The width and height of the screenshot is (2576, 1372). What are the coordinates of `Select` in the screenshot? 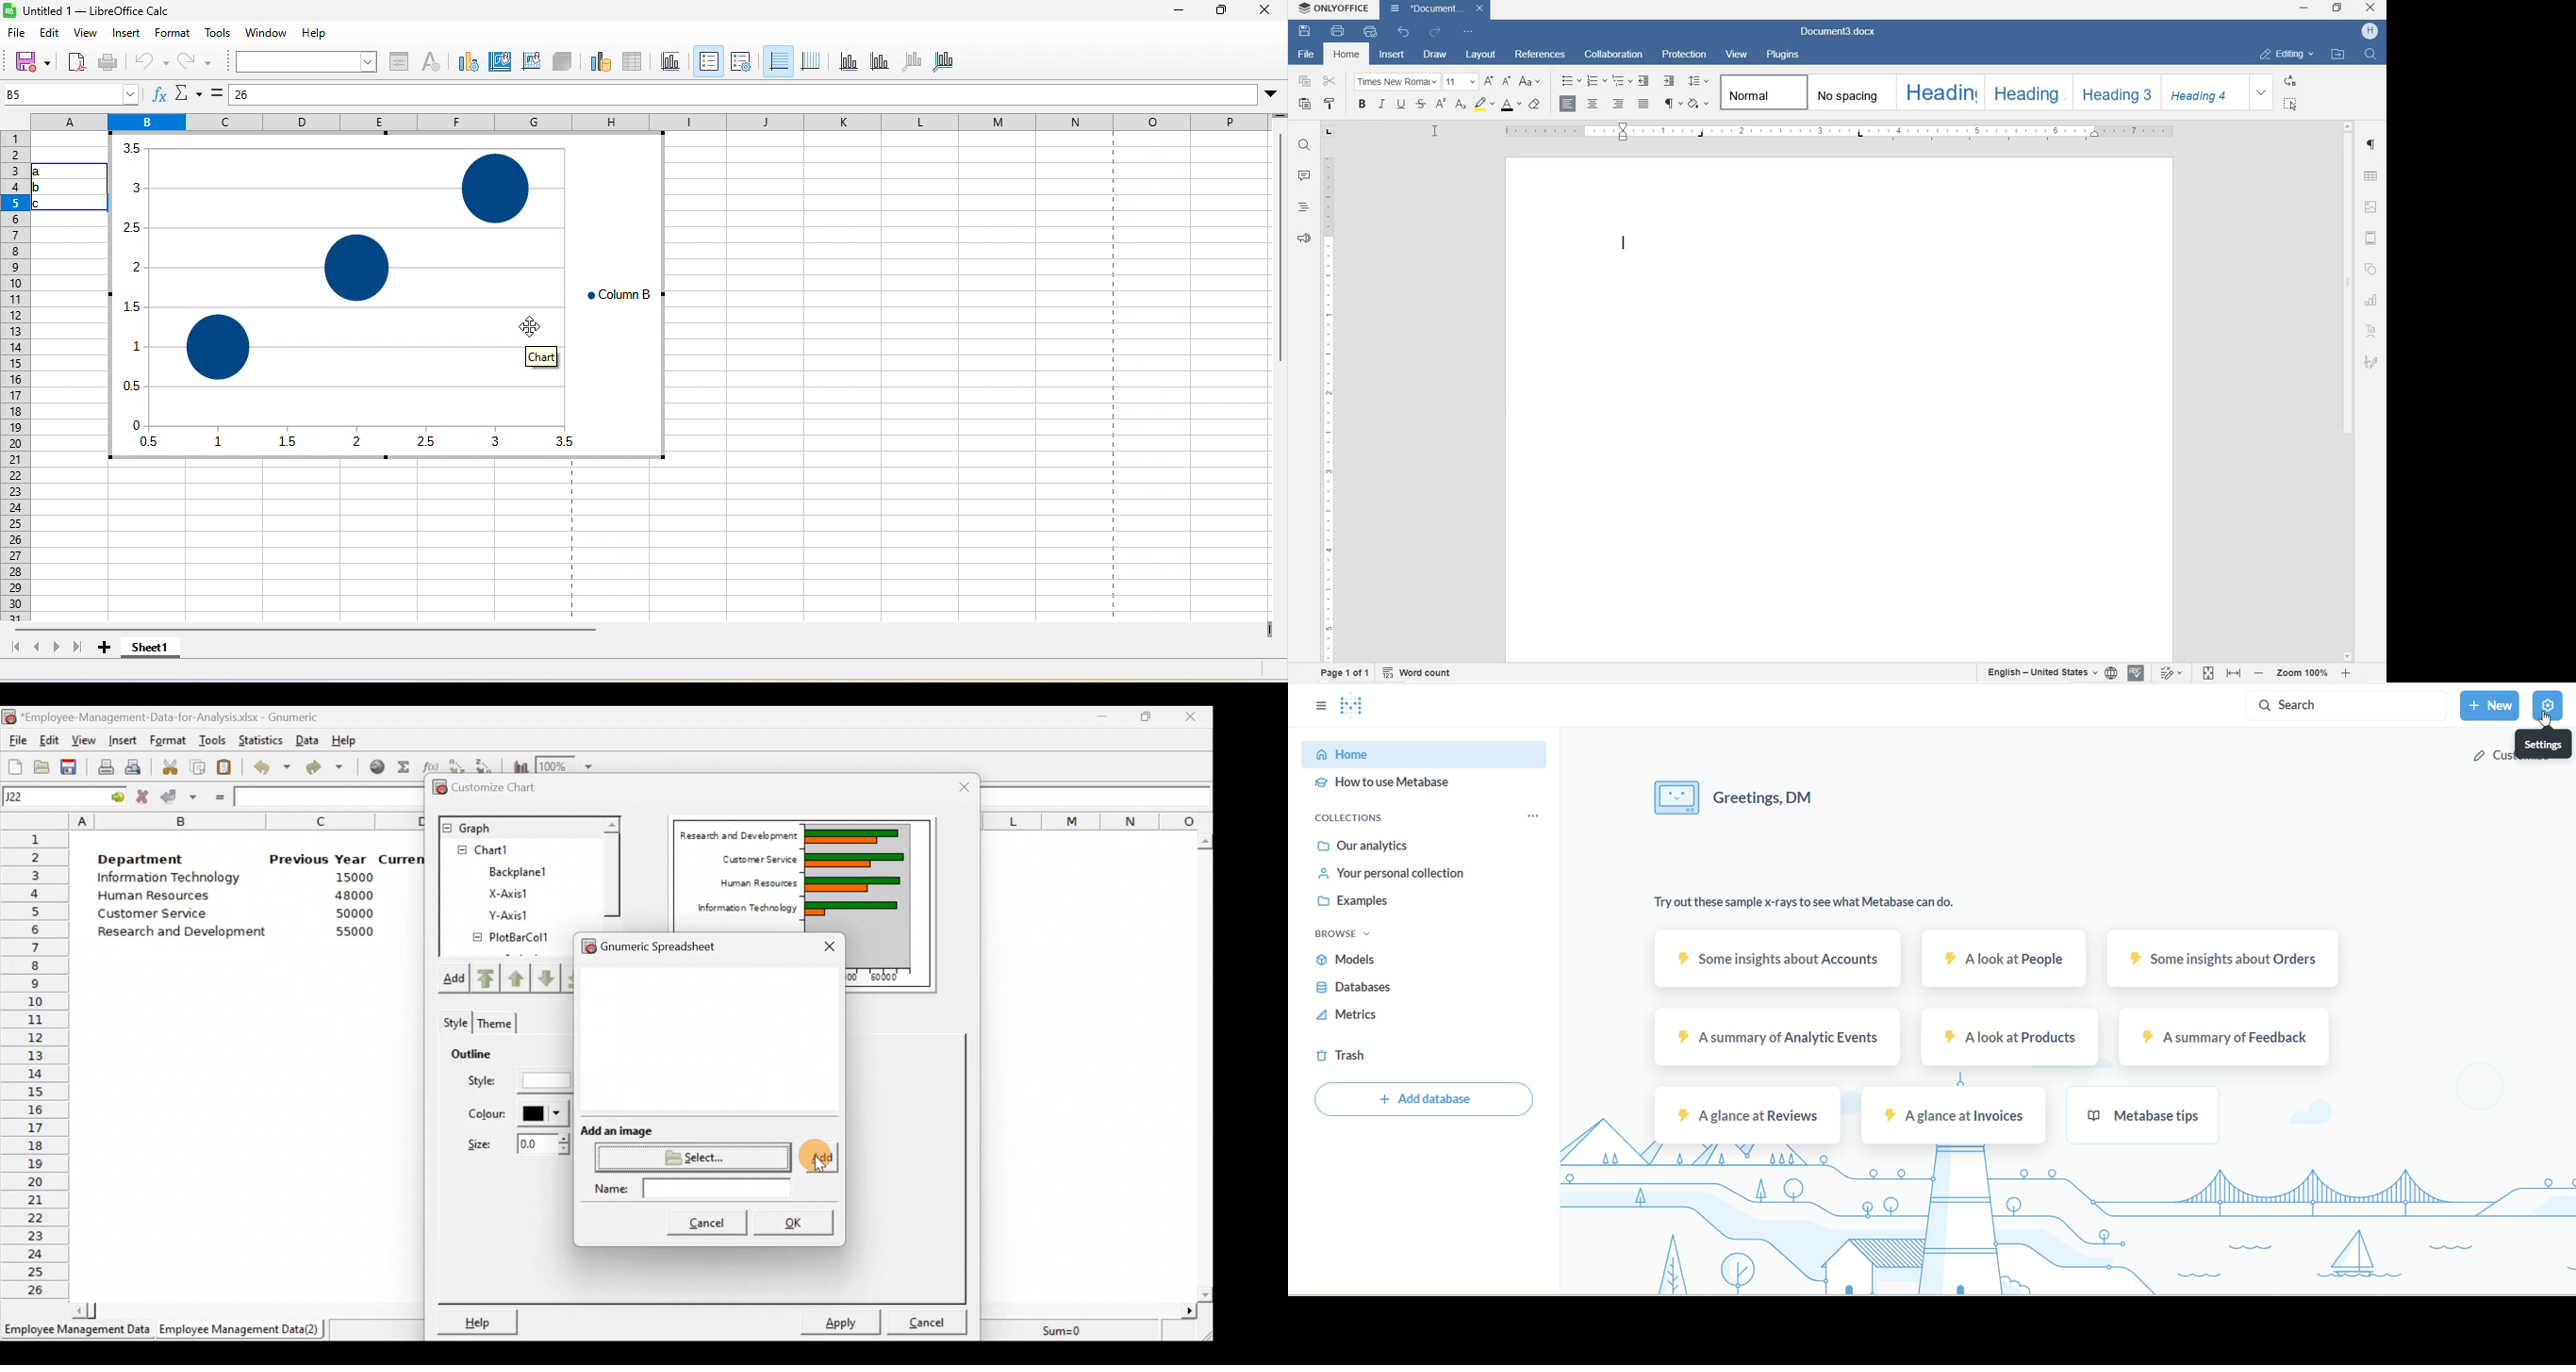 It's located at (698, 1156).